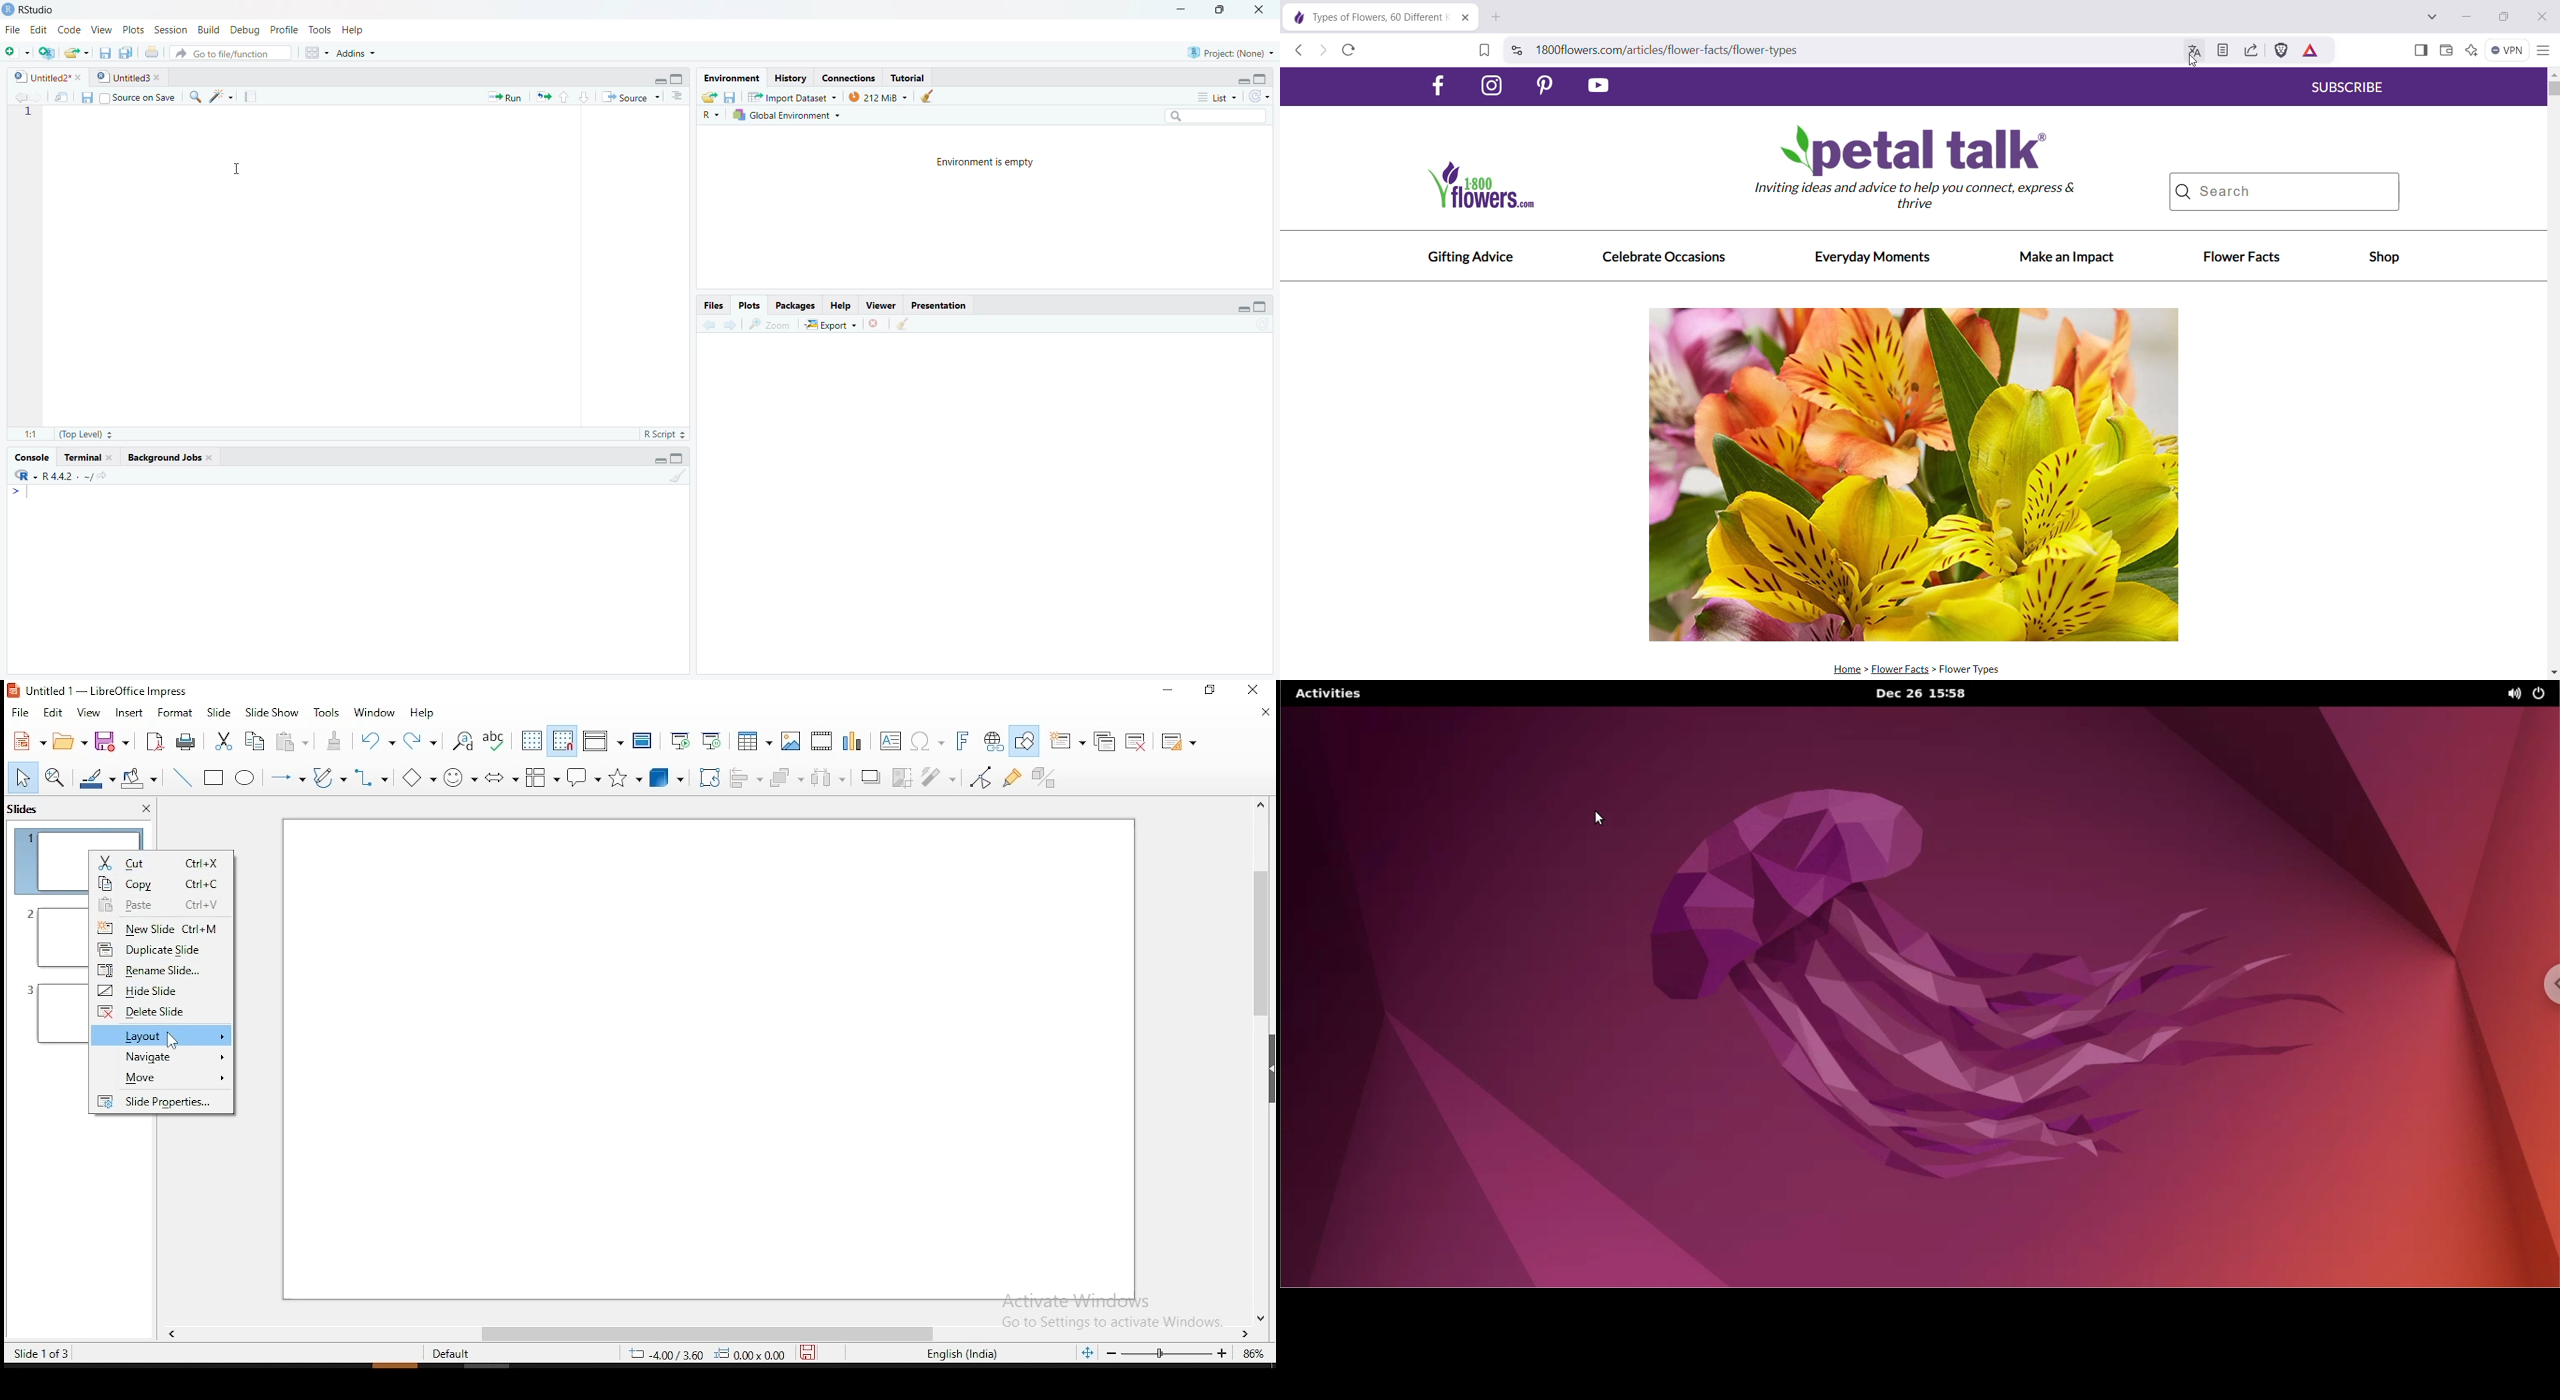  I want to click on viewer, so click(879, 304).